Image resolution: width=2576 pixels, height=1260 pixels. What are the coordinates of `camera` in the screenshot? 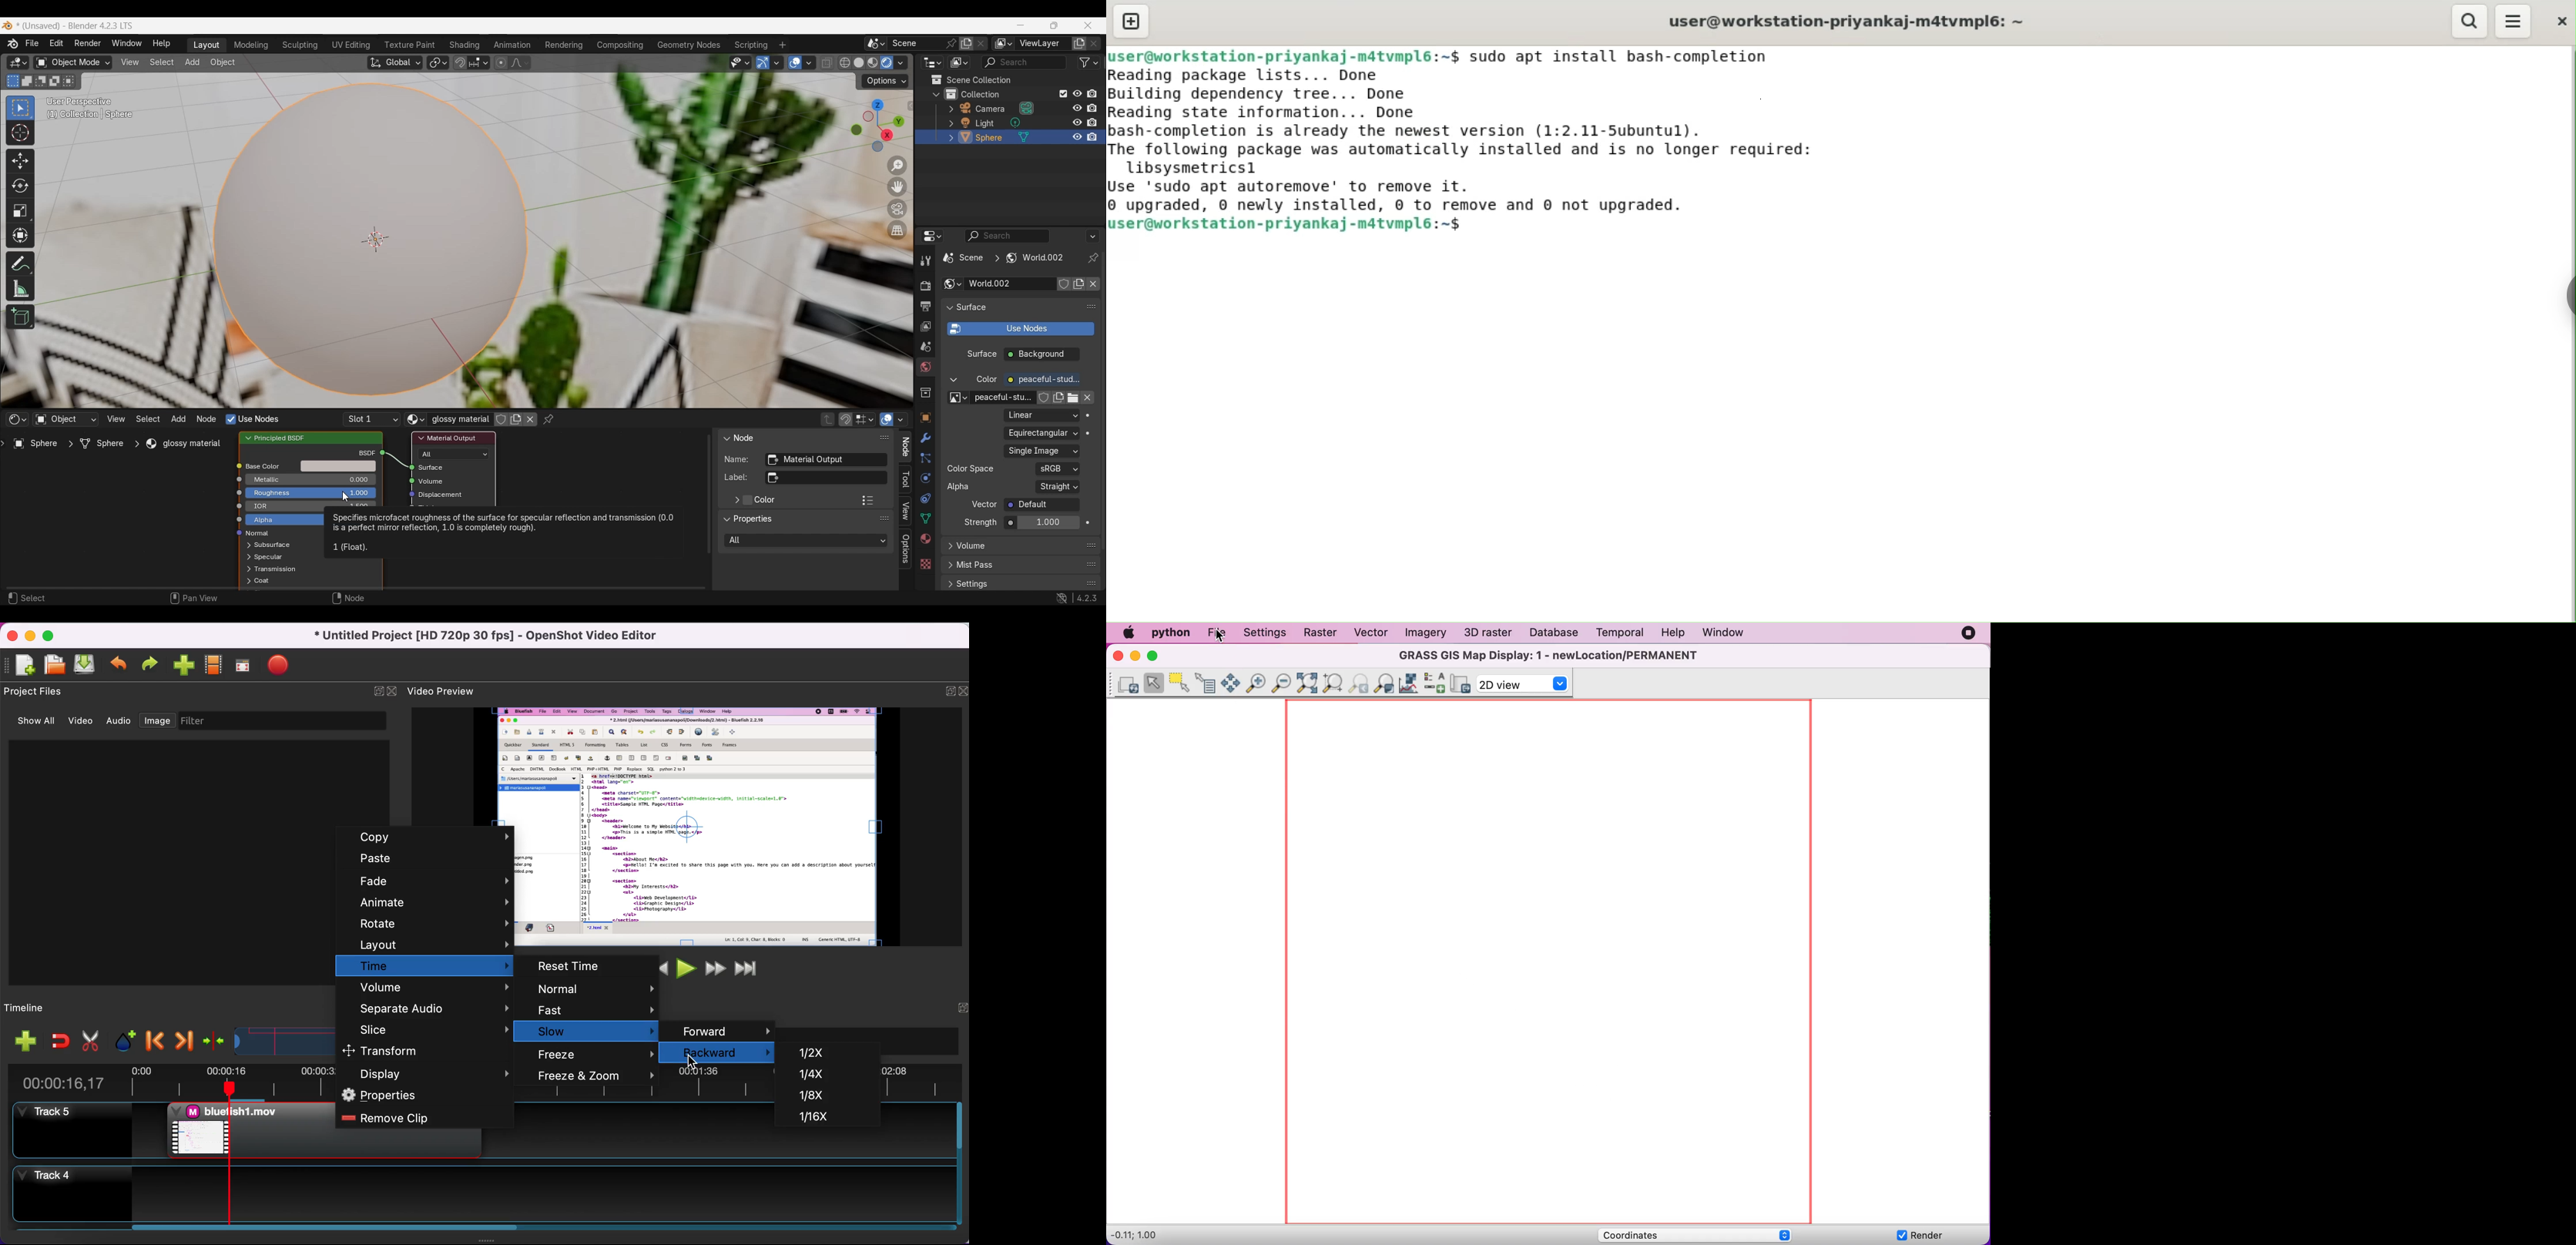 It's located at (992, 109).